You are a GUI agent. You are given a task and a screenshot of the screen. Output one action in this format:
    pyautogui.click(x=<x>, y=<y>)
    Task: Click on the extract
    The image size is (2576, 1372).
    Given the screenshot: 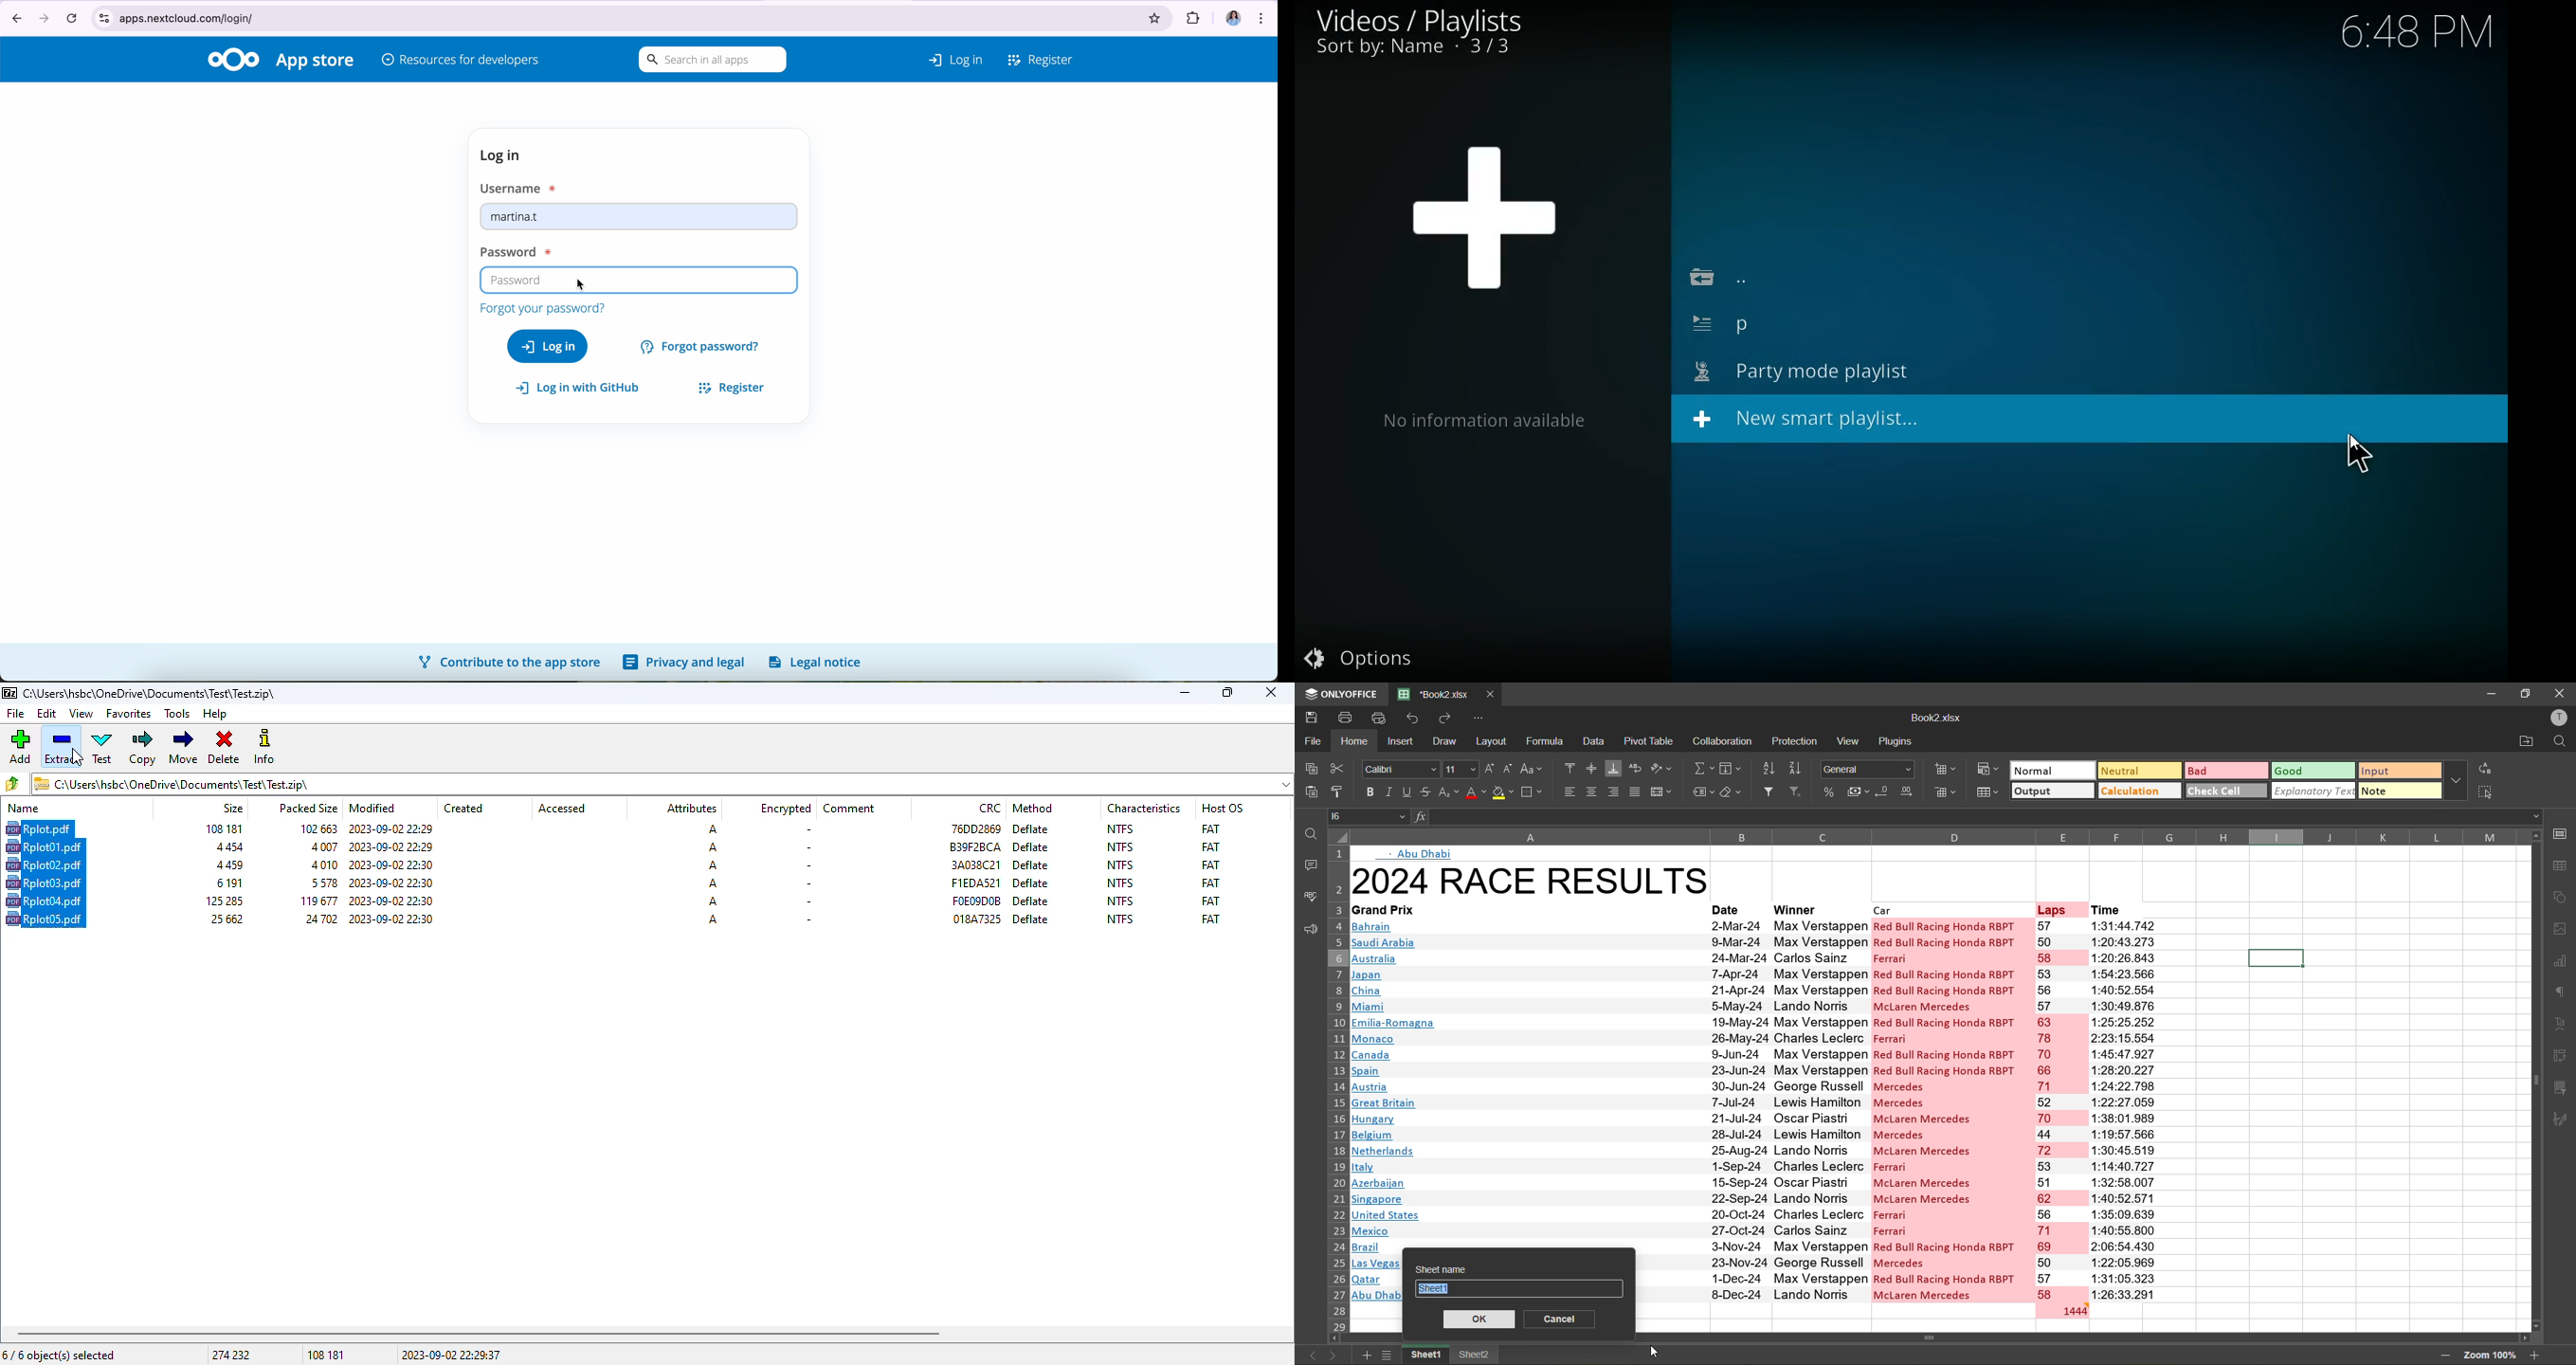 What is the action you would take?
    pyautogui.click(x=62, y=748)
    